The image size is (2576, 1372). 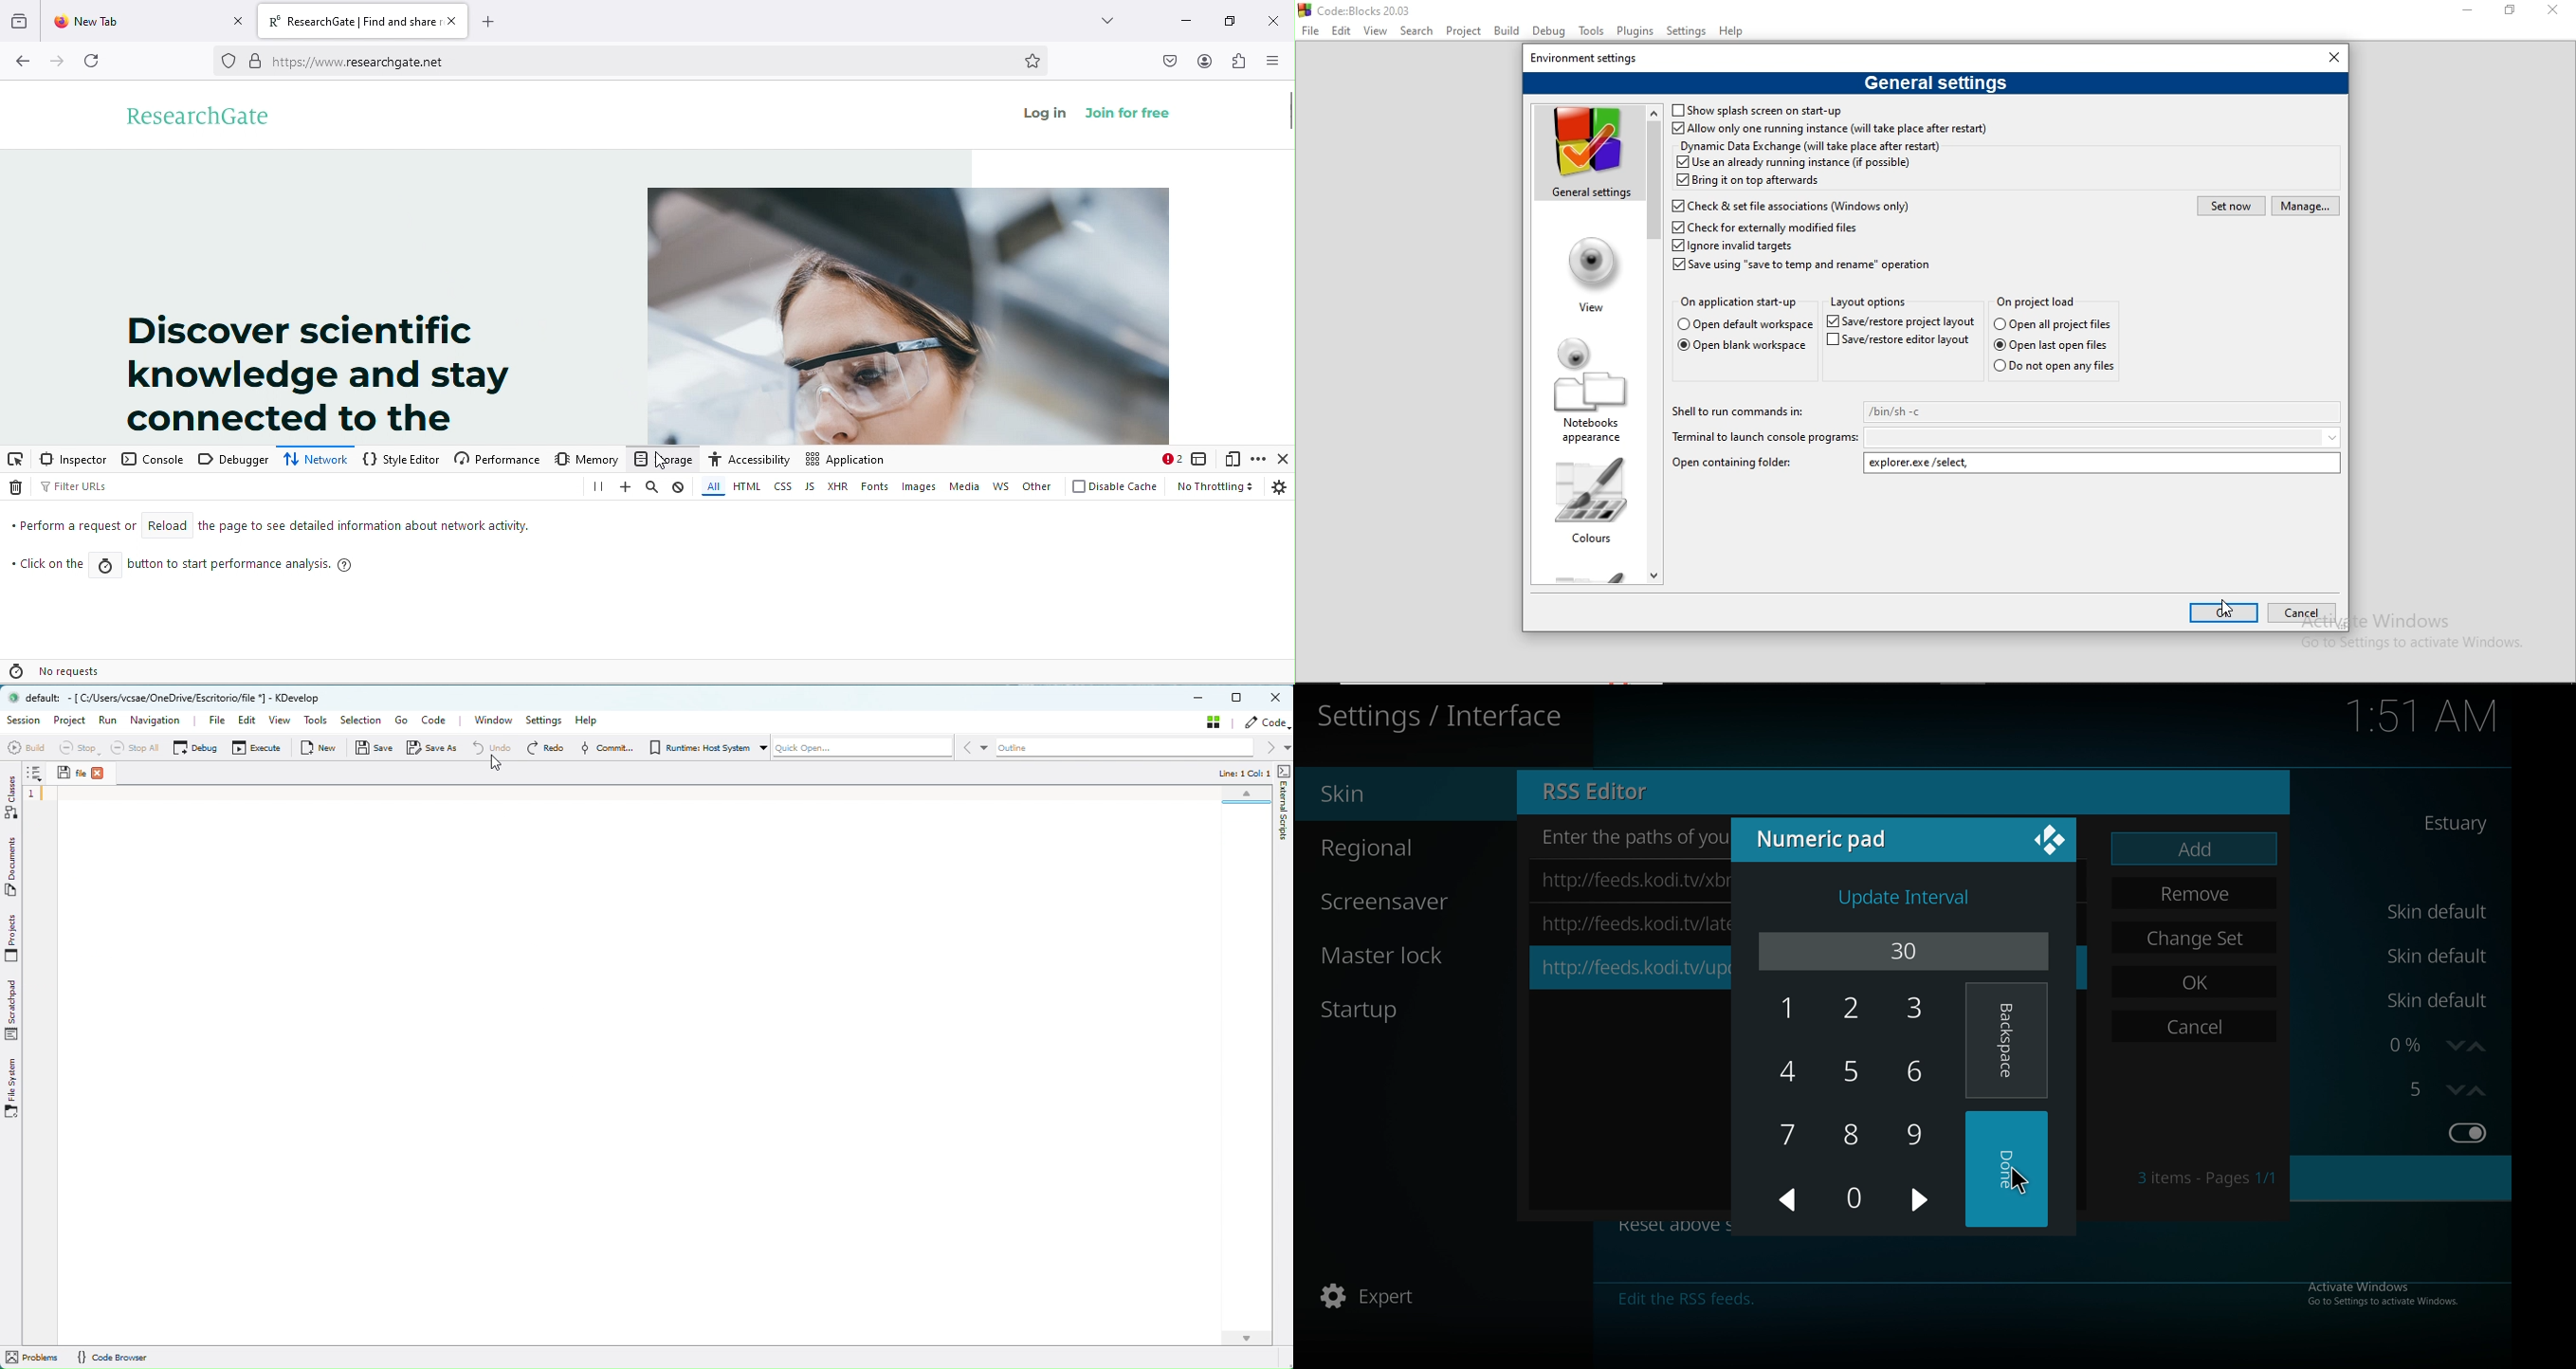 What do you see at coordinates (138, 21) in the screenshot?
I see `New Tab` at bounding box center [138, 21].